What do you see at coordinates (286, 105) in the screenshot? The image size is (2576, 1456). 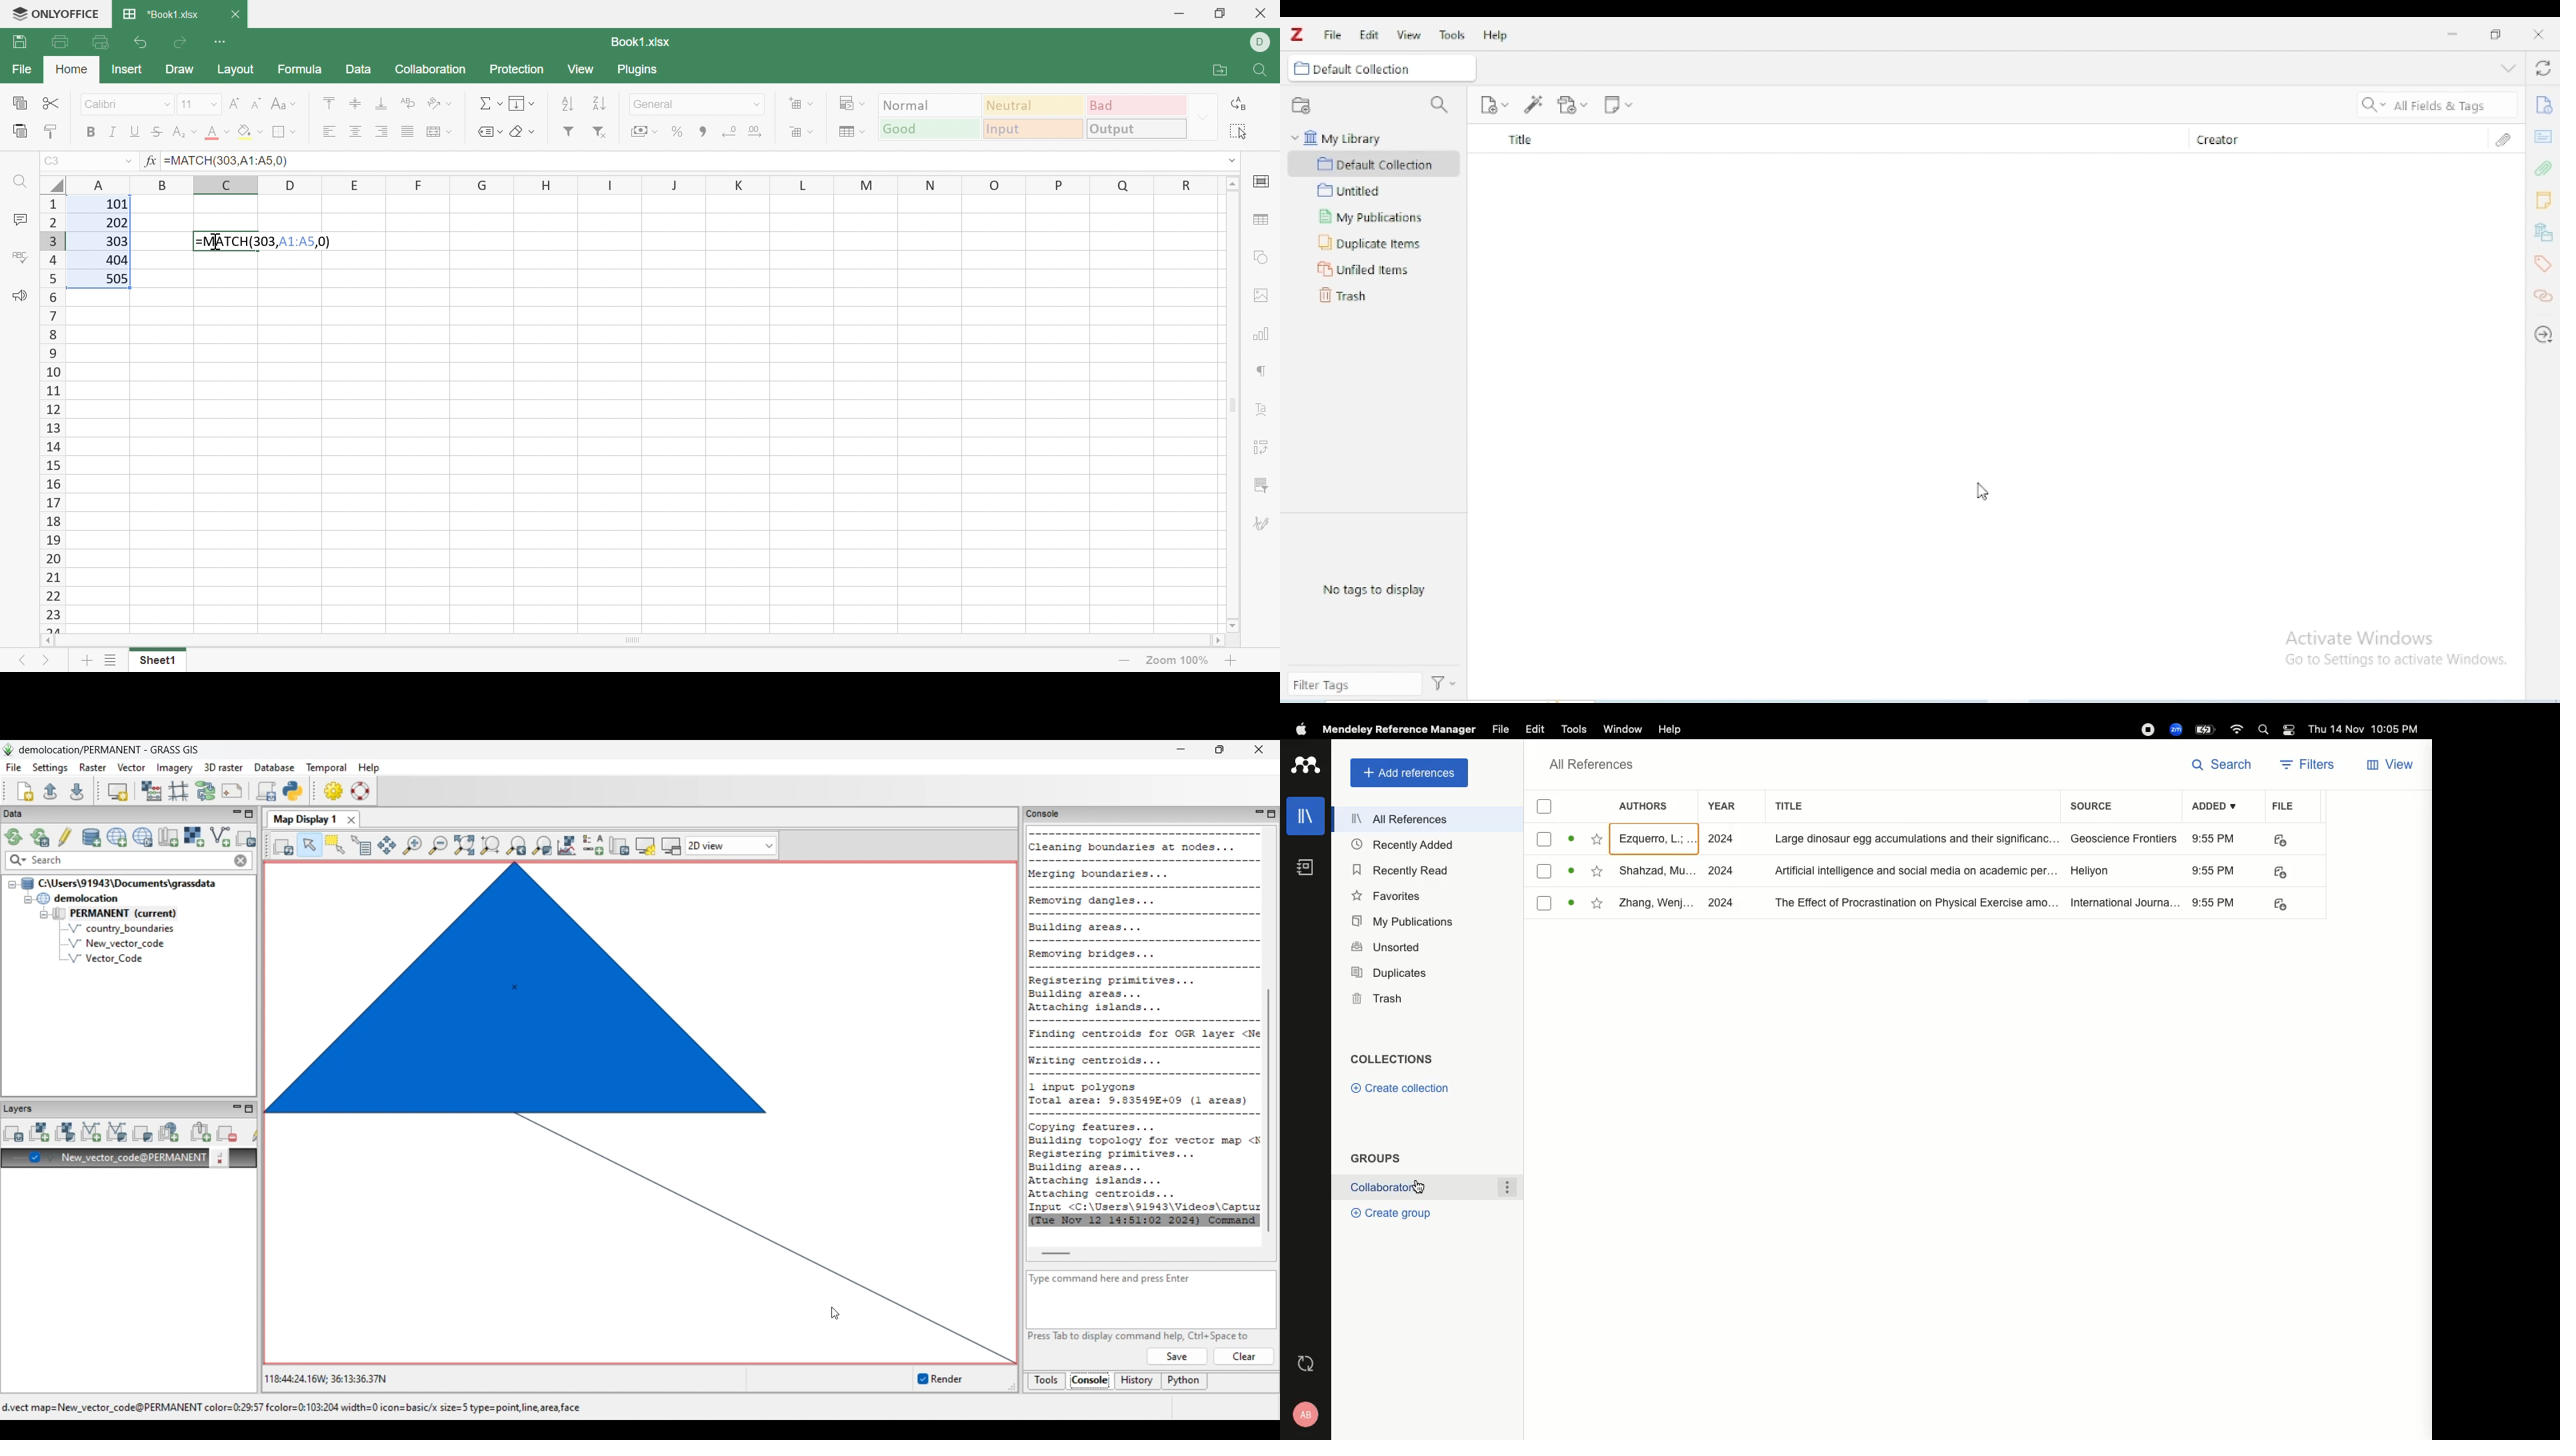 I see `Change case` at bounding box center [286, 105].